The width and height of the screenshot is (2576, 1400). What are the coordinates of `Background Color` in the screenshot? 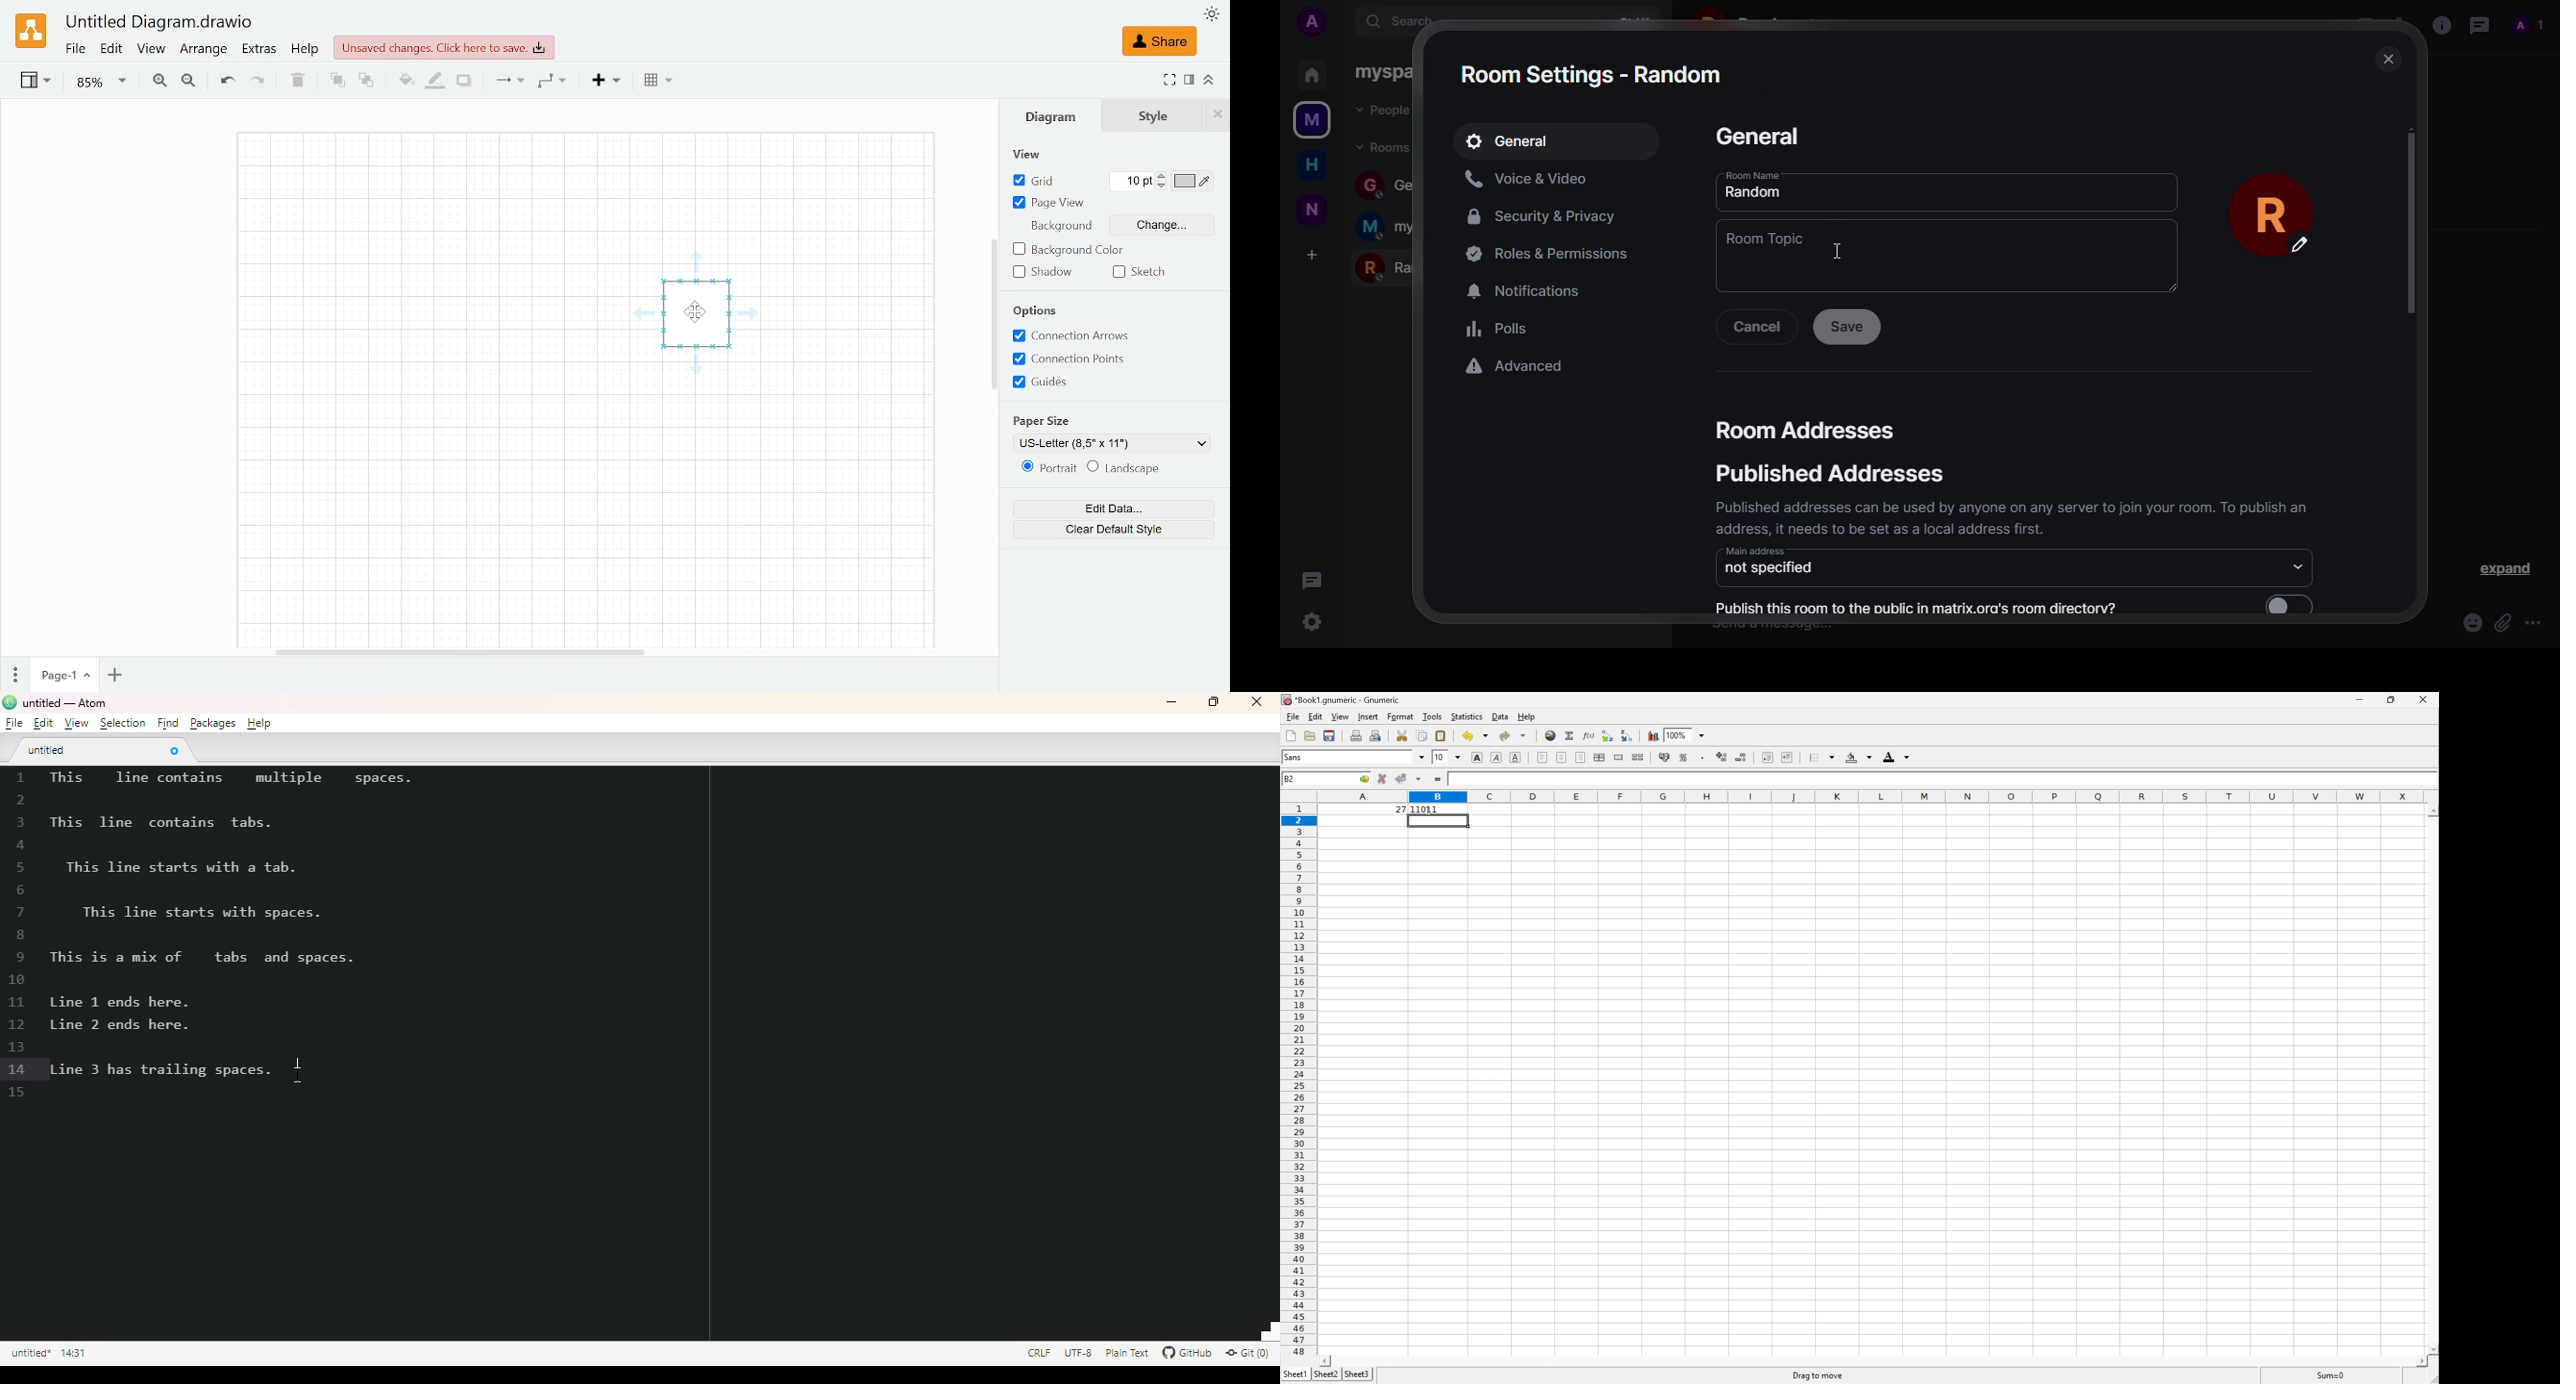 It's located at (1071, 248).